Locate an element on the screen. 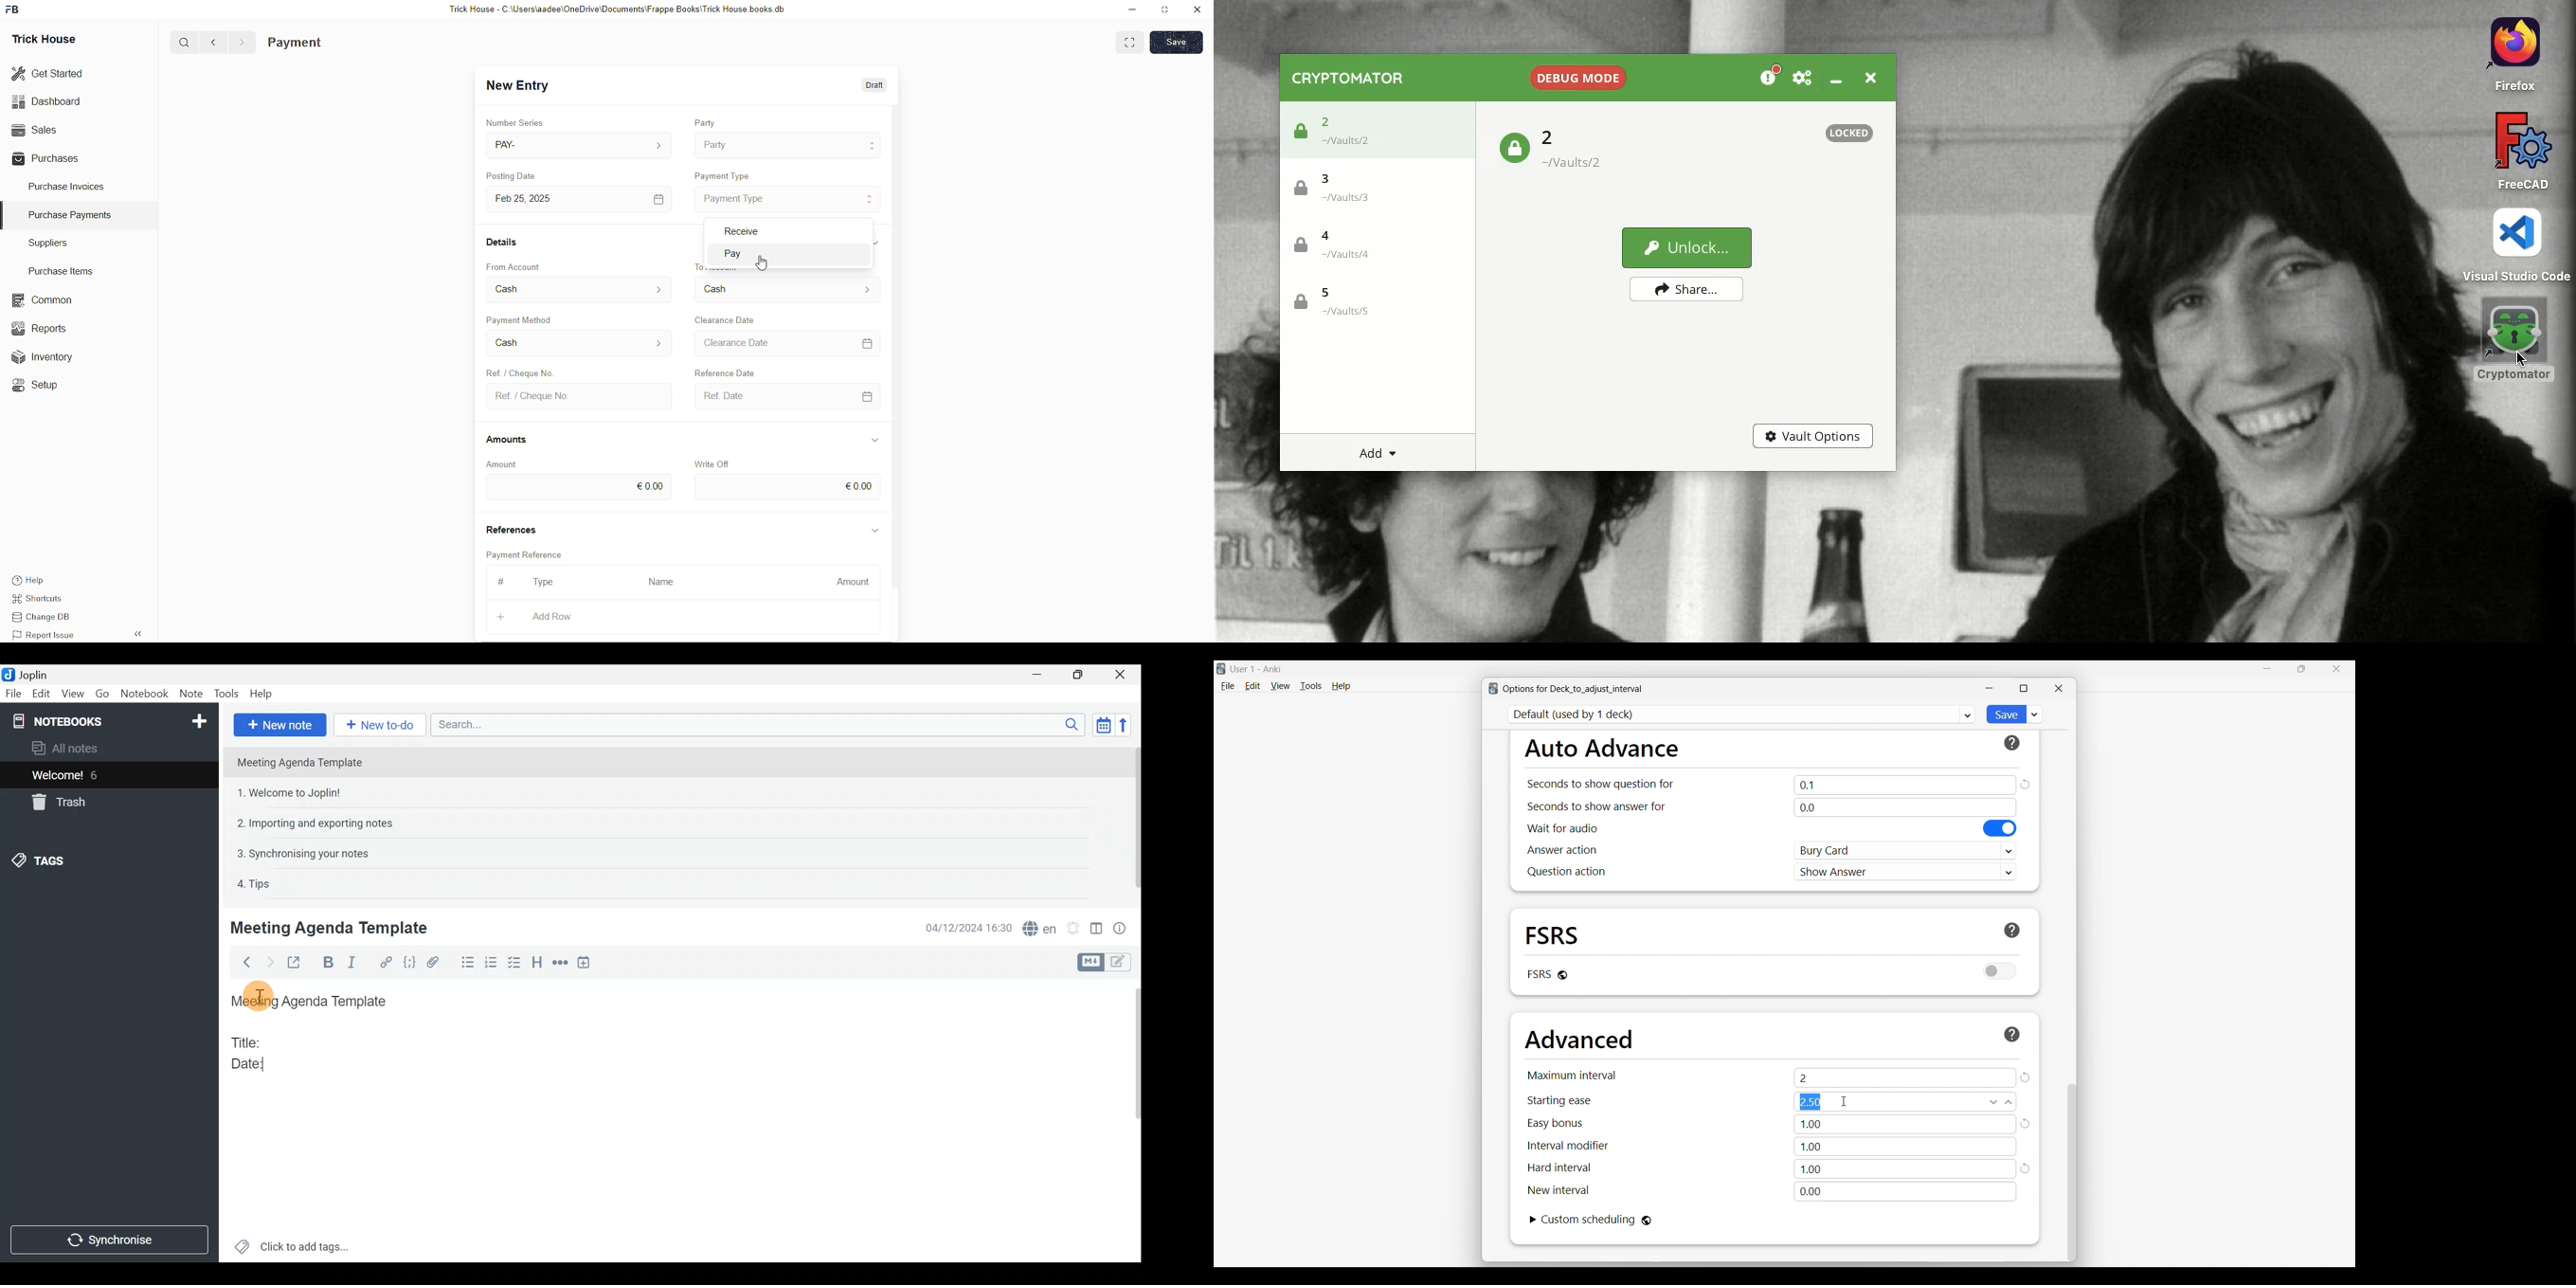  Checkbox is located at coordinates (512, 963).